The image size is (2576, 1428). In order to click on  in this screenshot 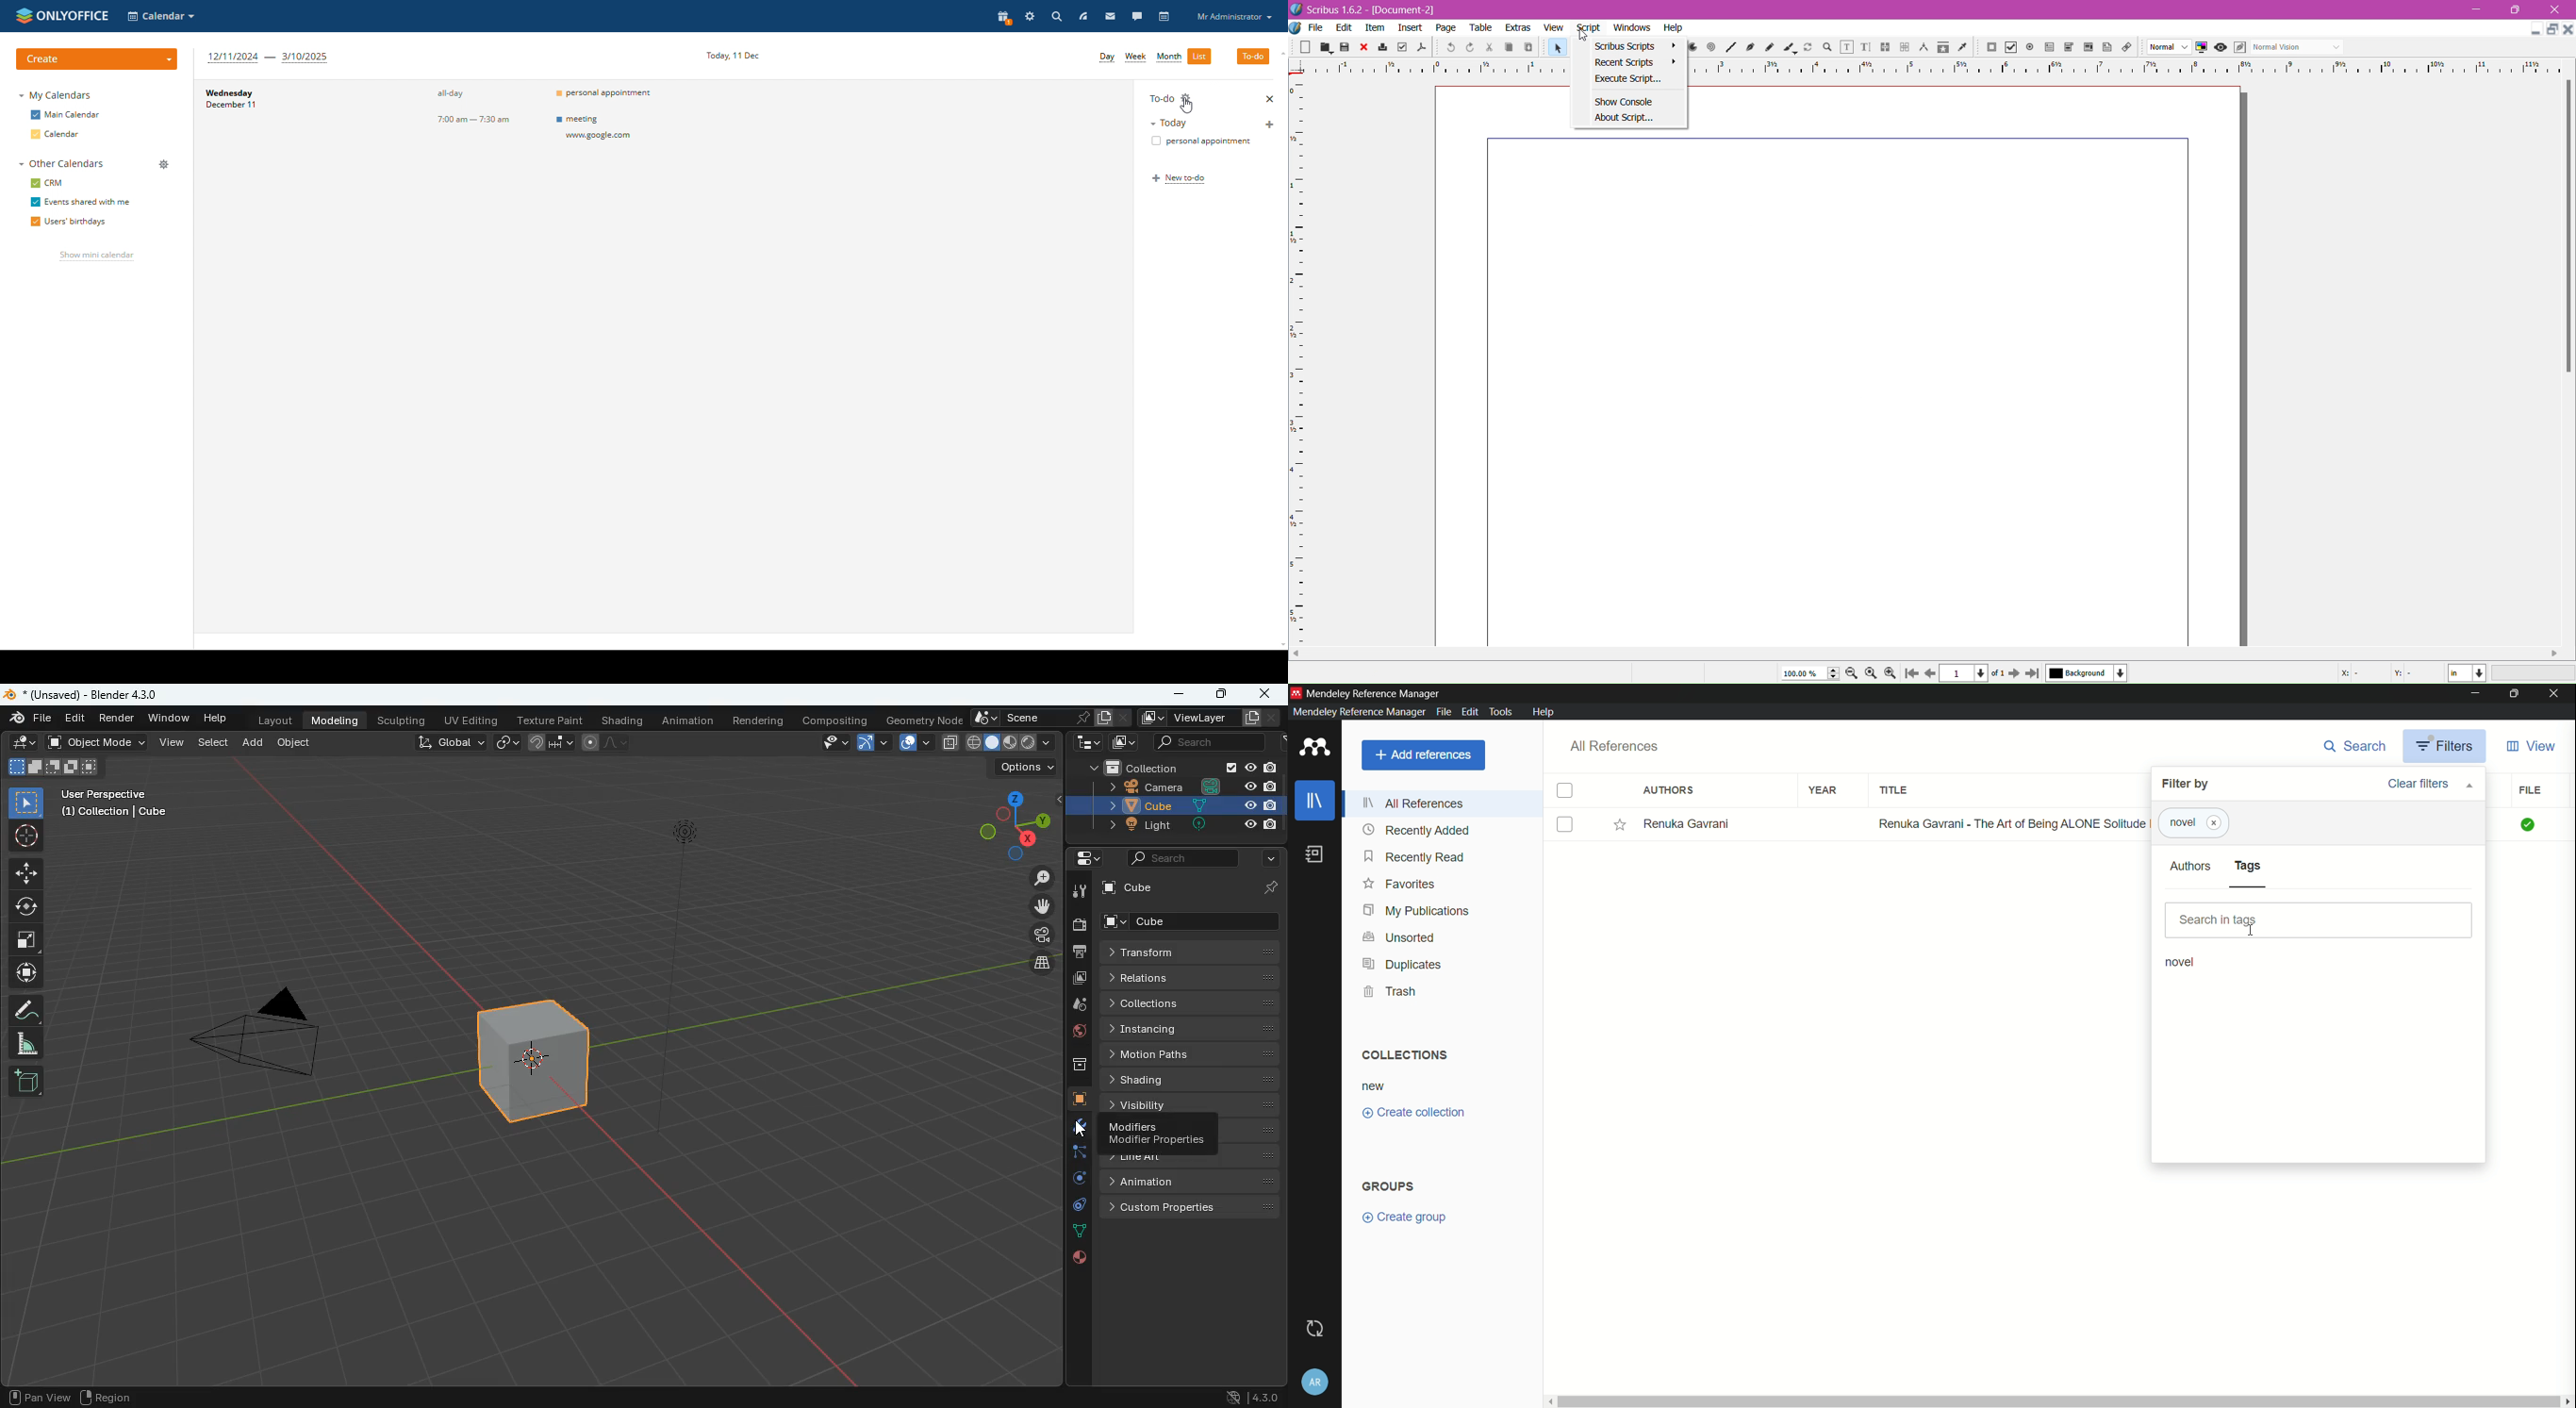, I will do `click(116, 805)`.